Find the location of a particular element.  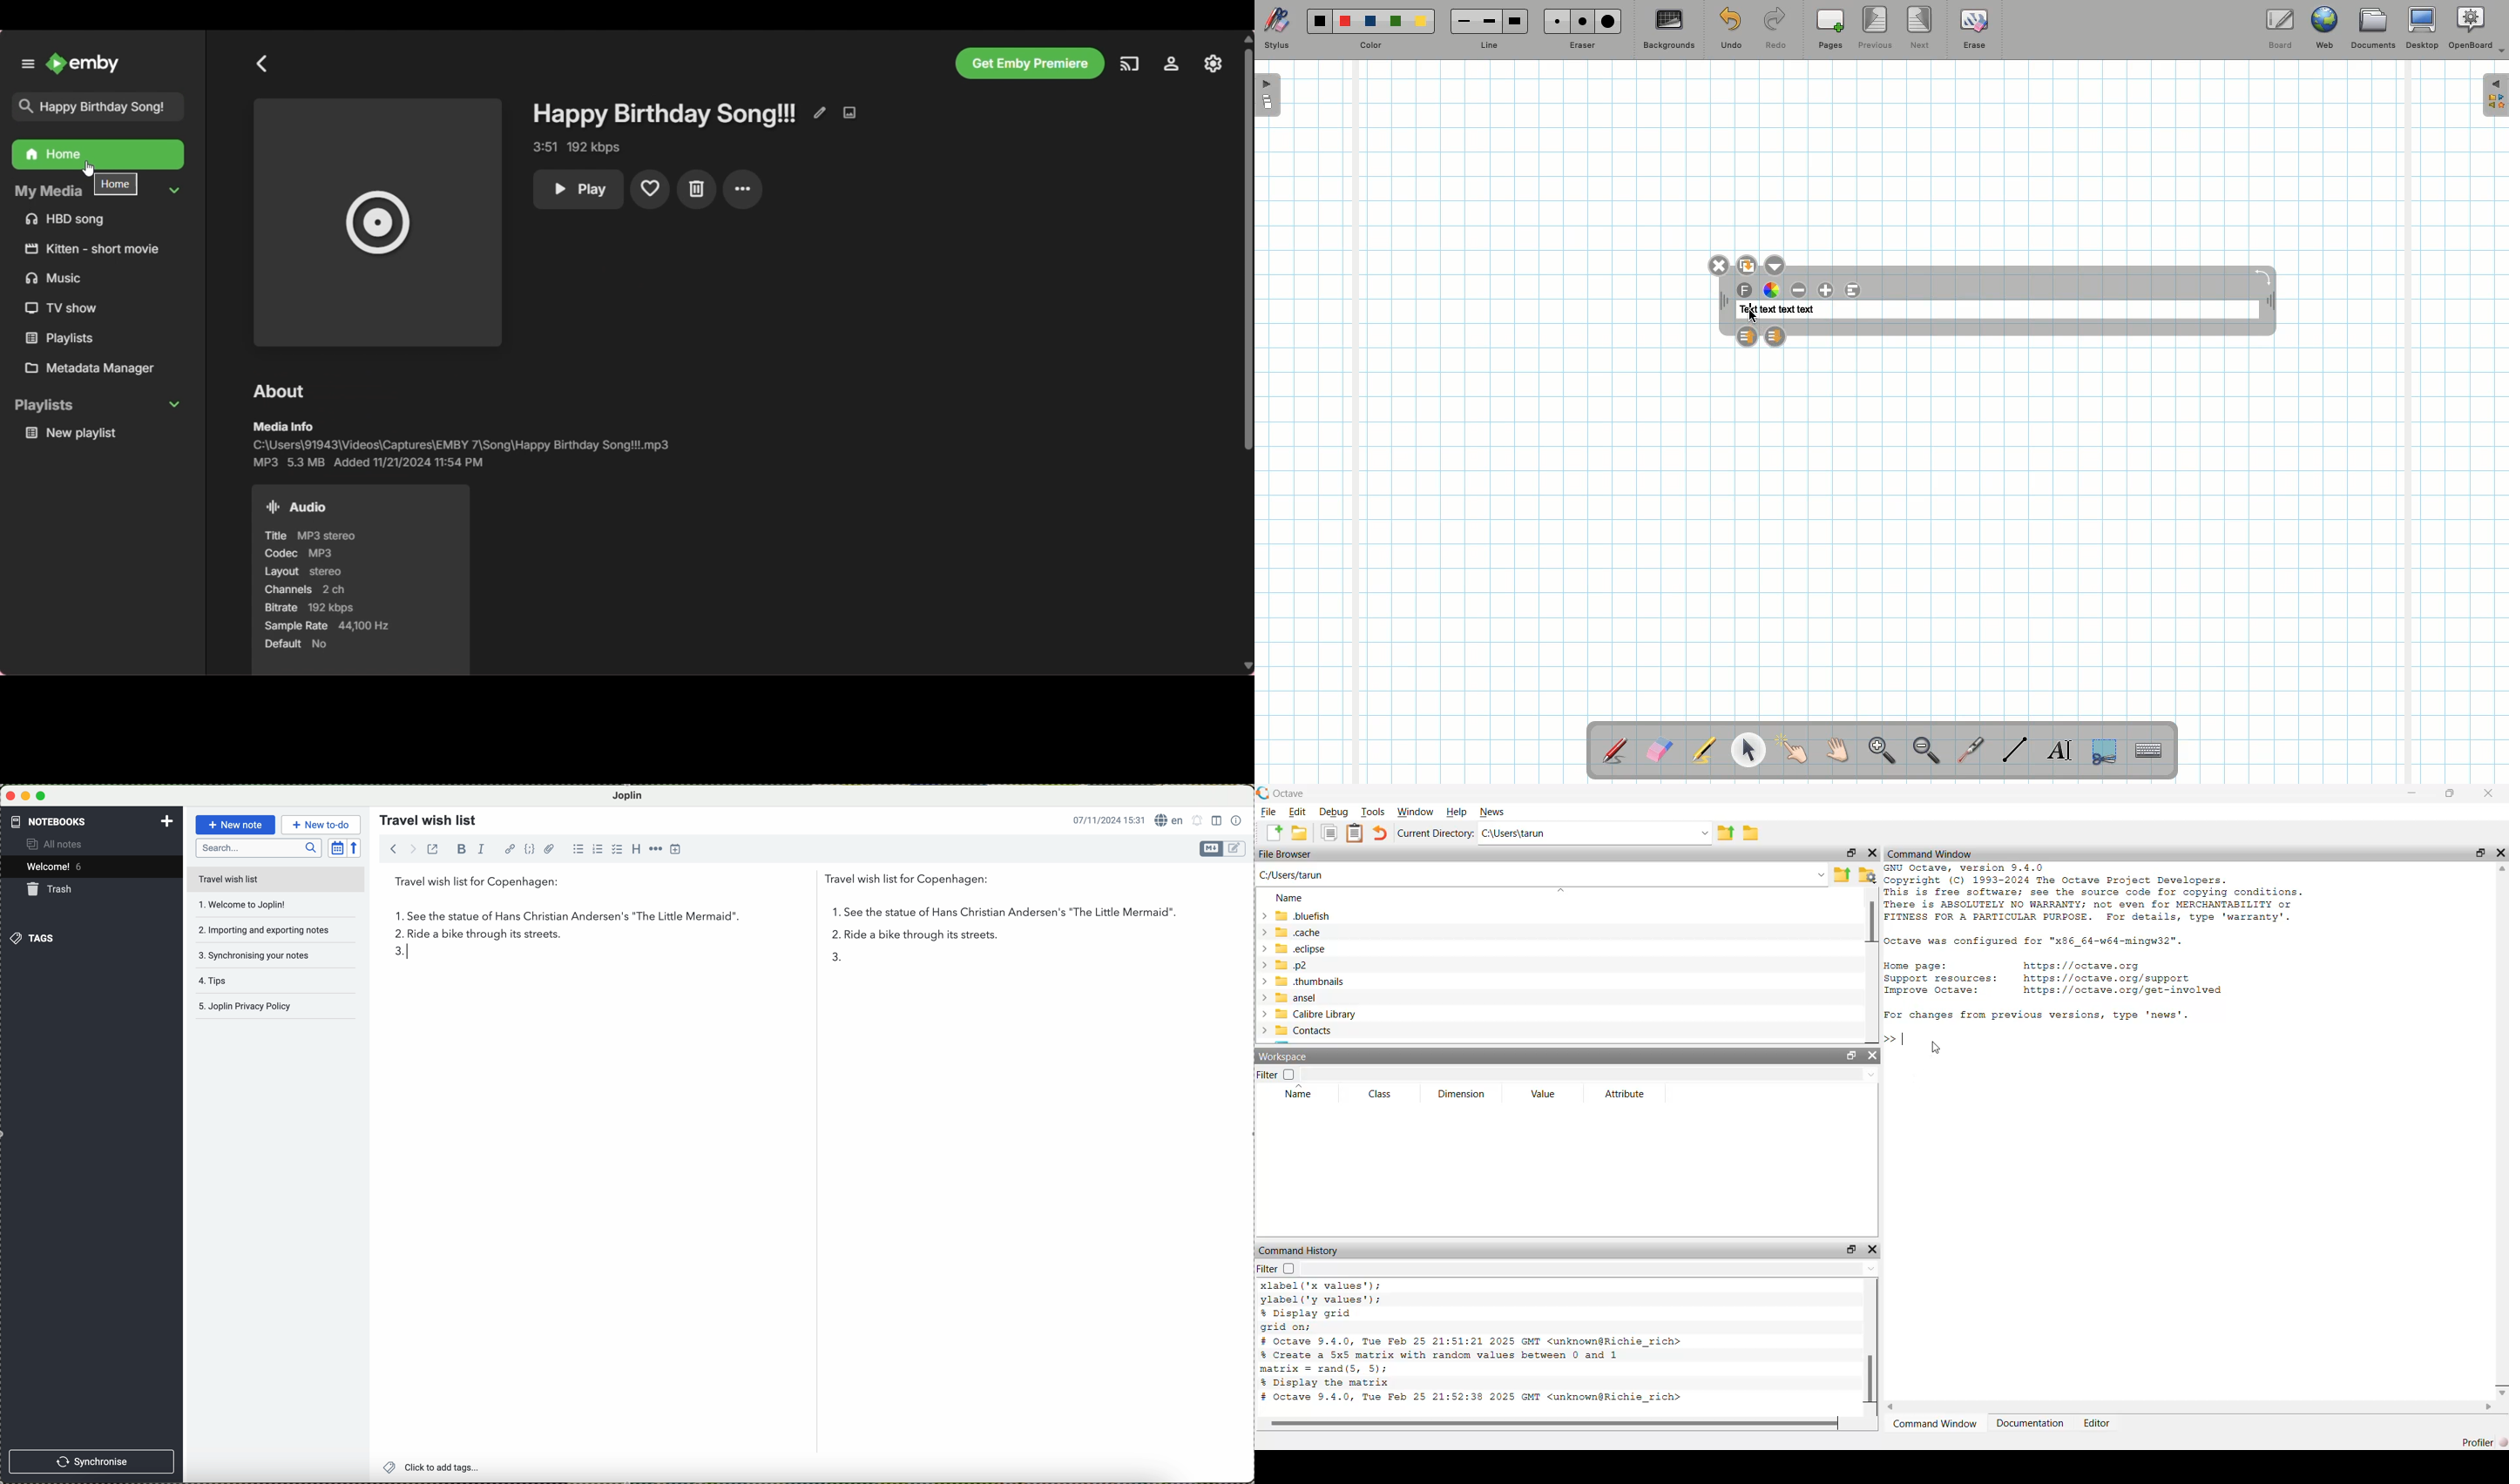

numbered list is located at coordinates (597, 845).